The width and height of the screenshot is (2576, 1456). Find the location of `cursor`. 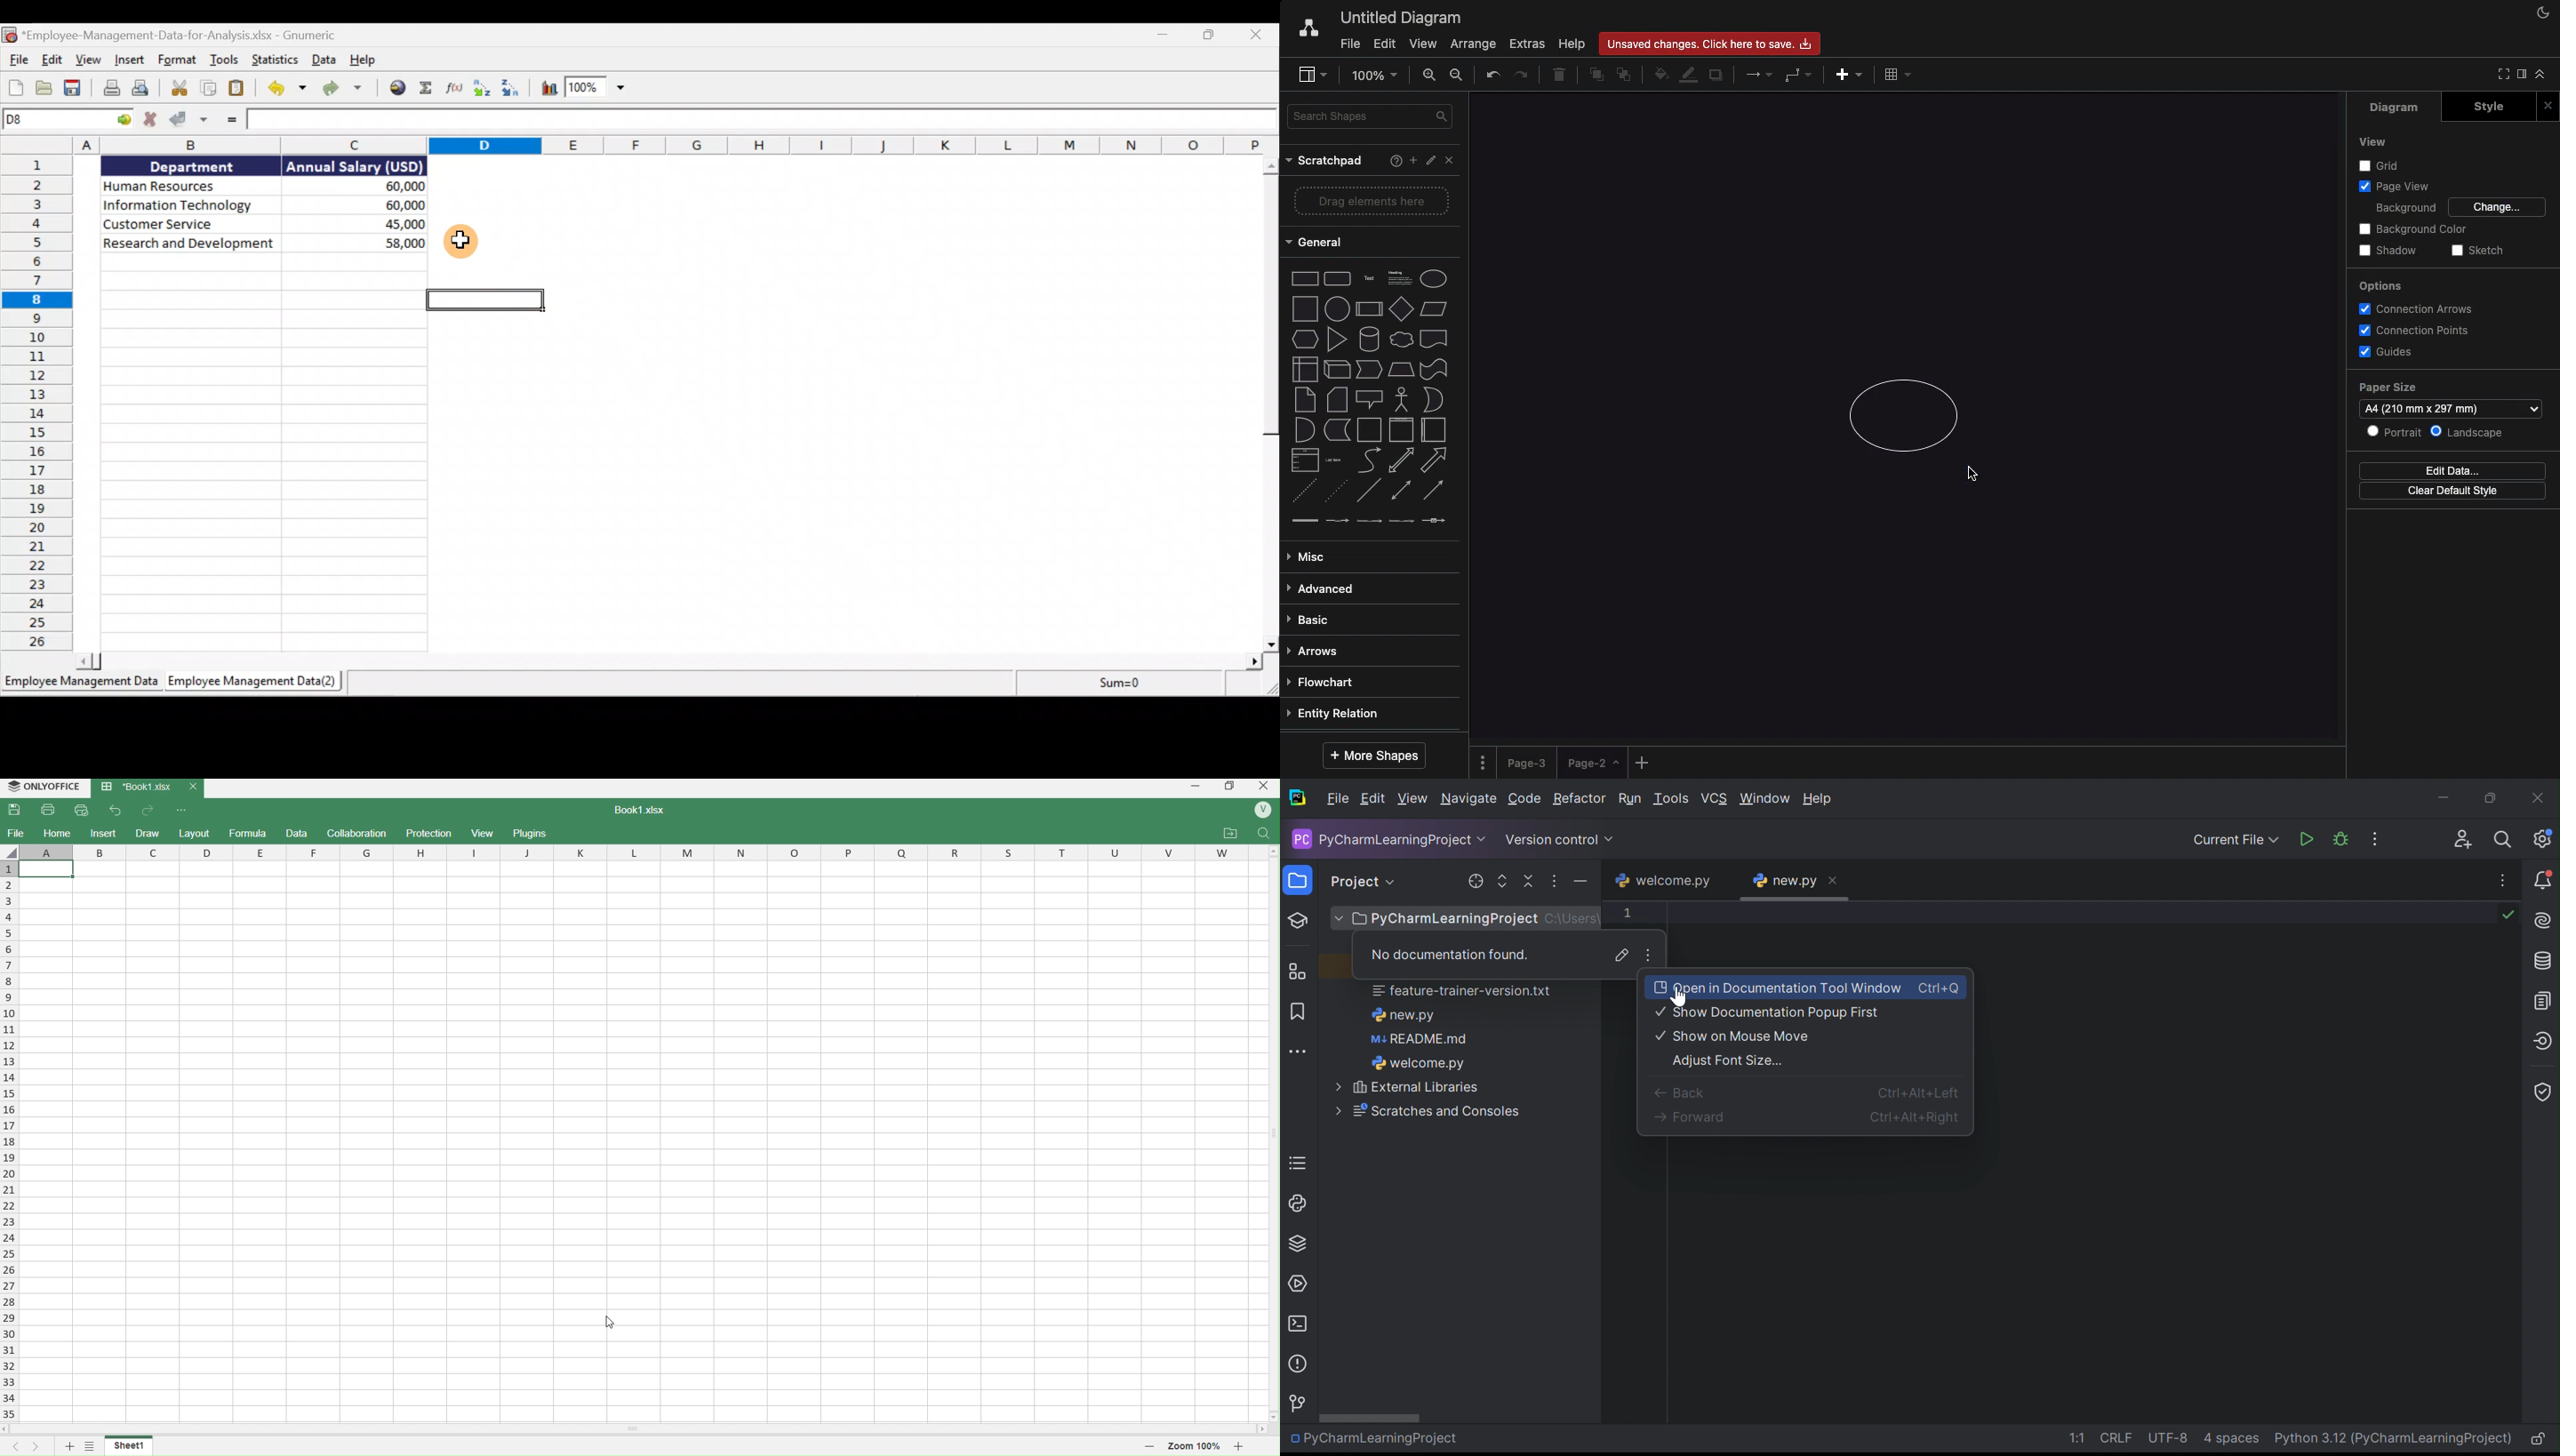

cursor is located at coordinates (1685, 997).